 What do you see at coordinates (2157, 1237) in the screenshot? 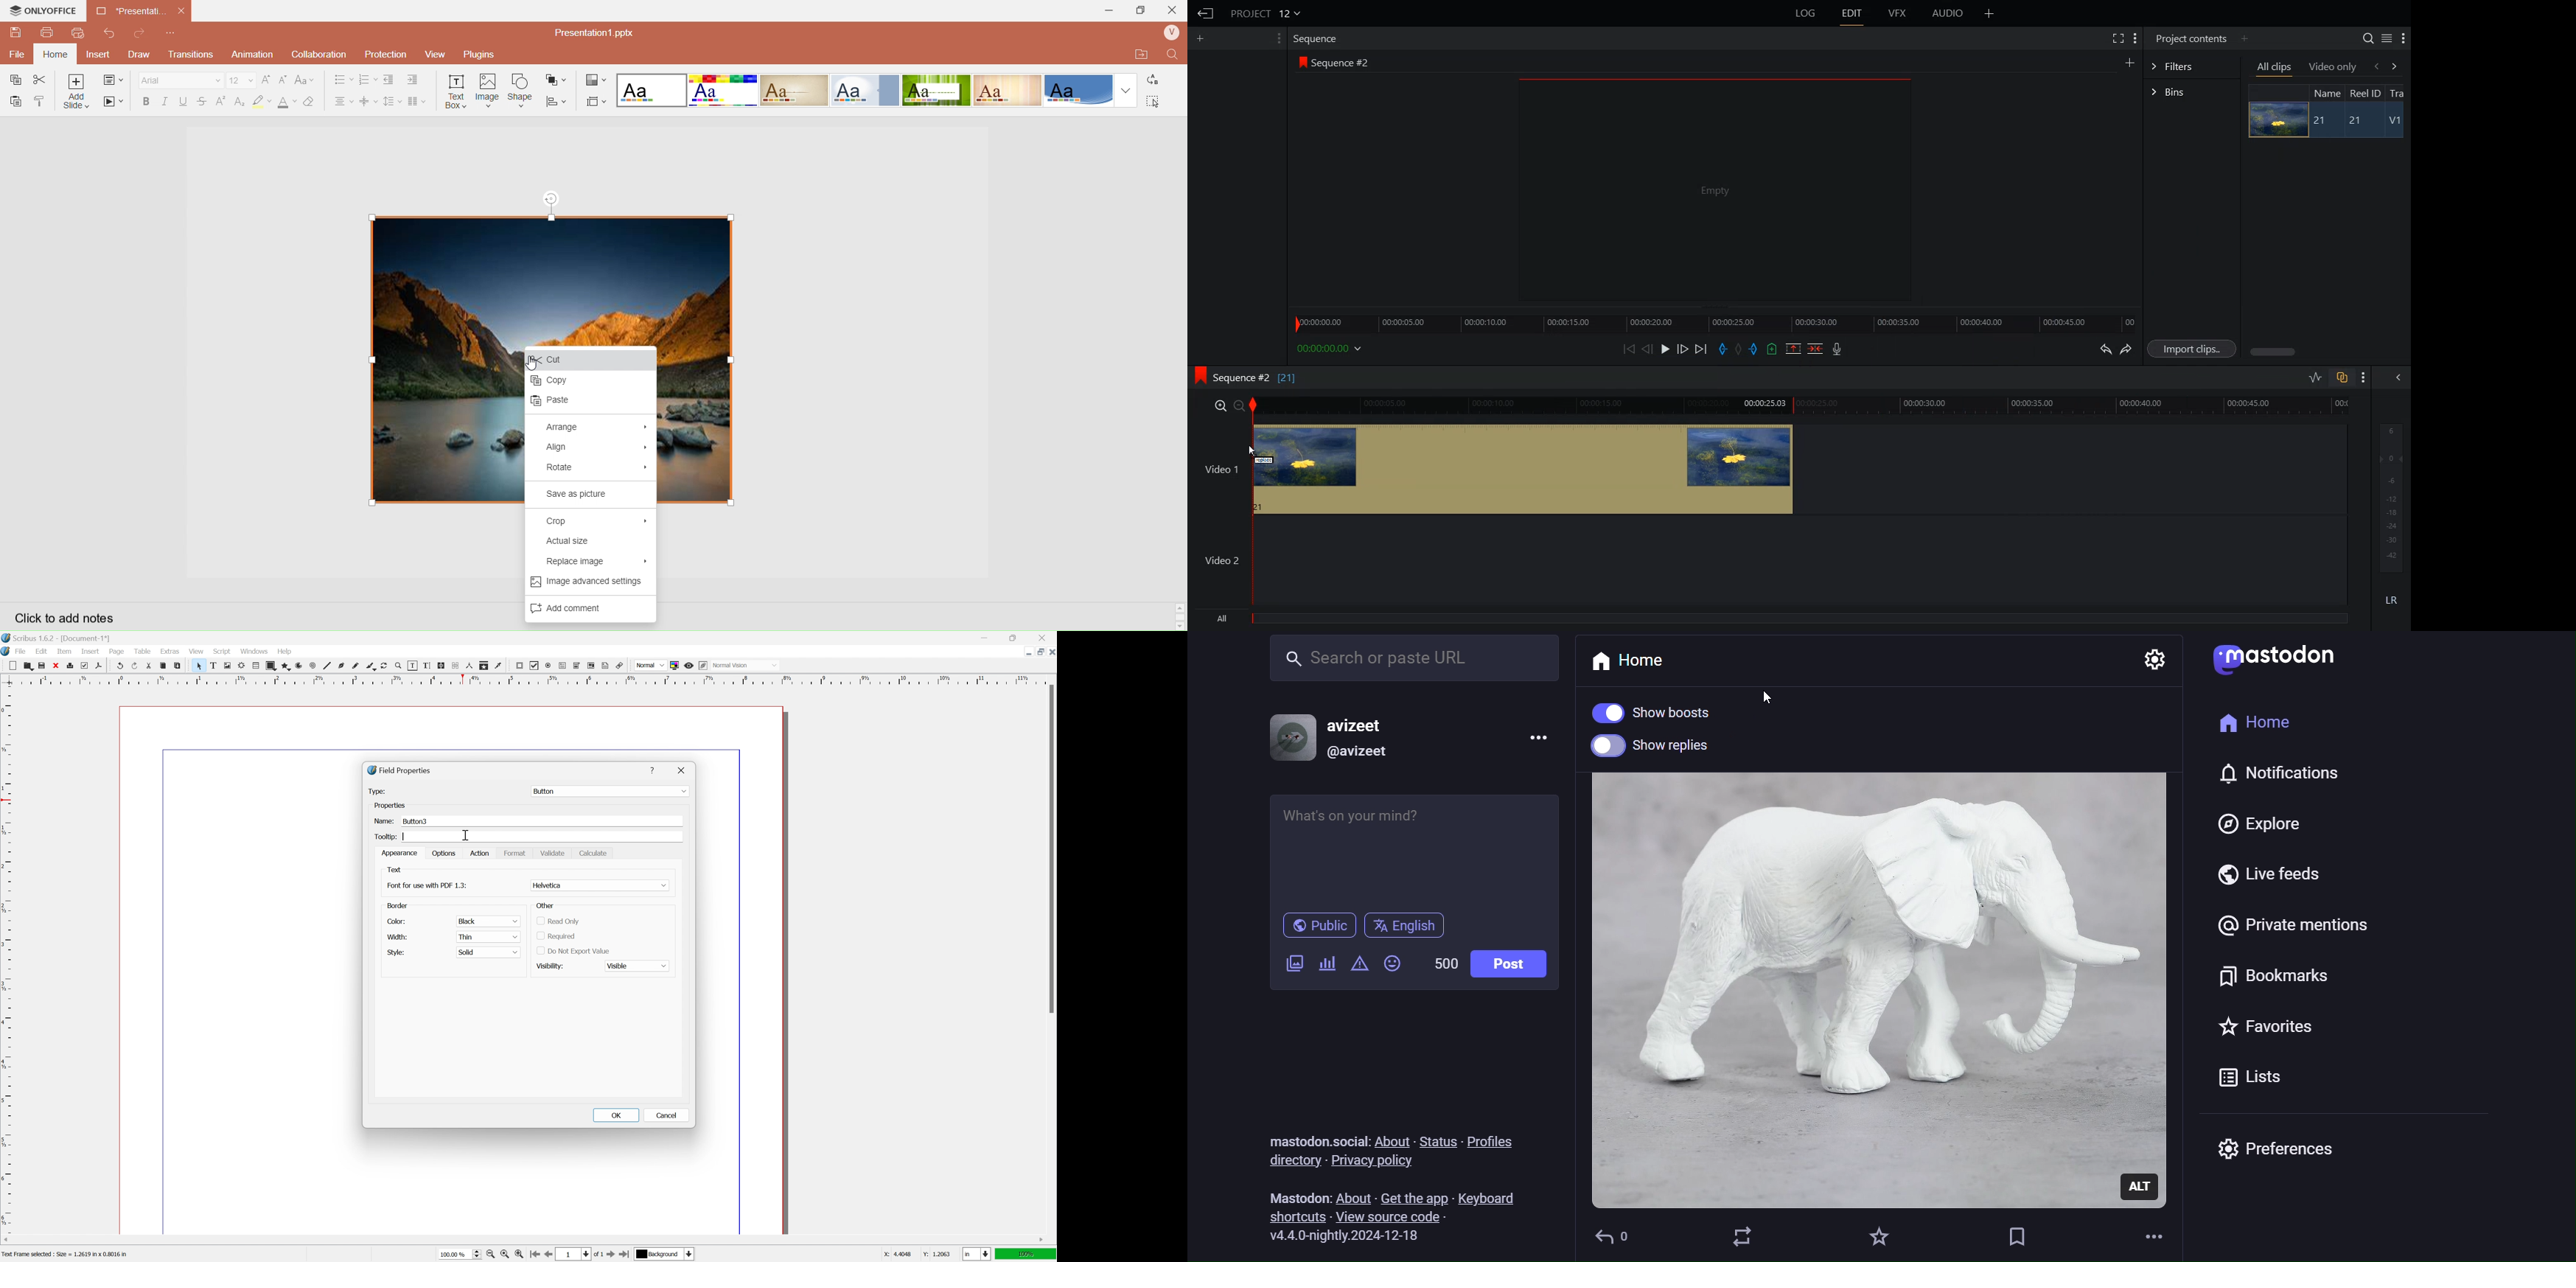
I see `more` at bounding box center [2157, 1237].